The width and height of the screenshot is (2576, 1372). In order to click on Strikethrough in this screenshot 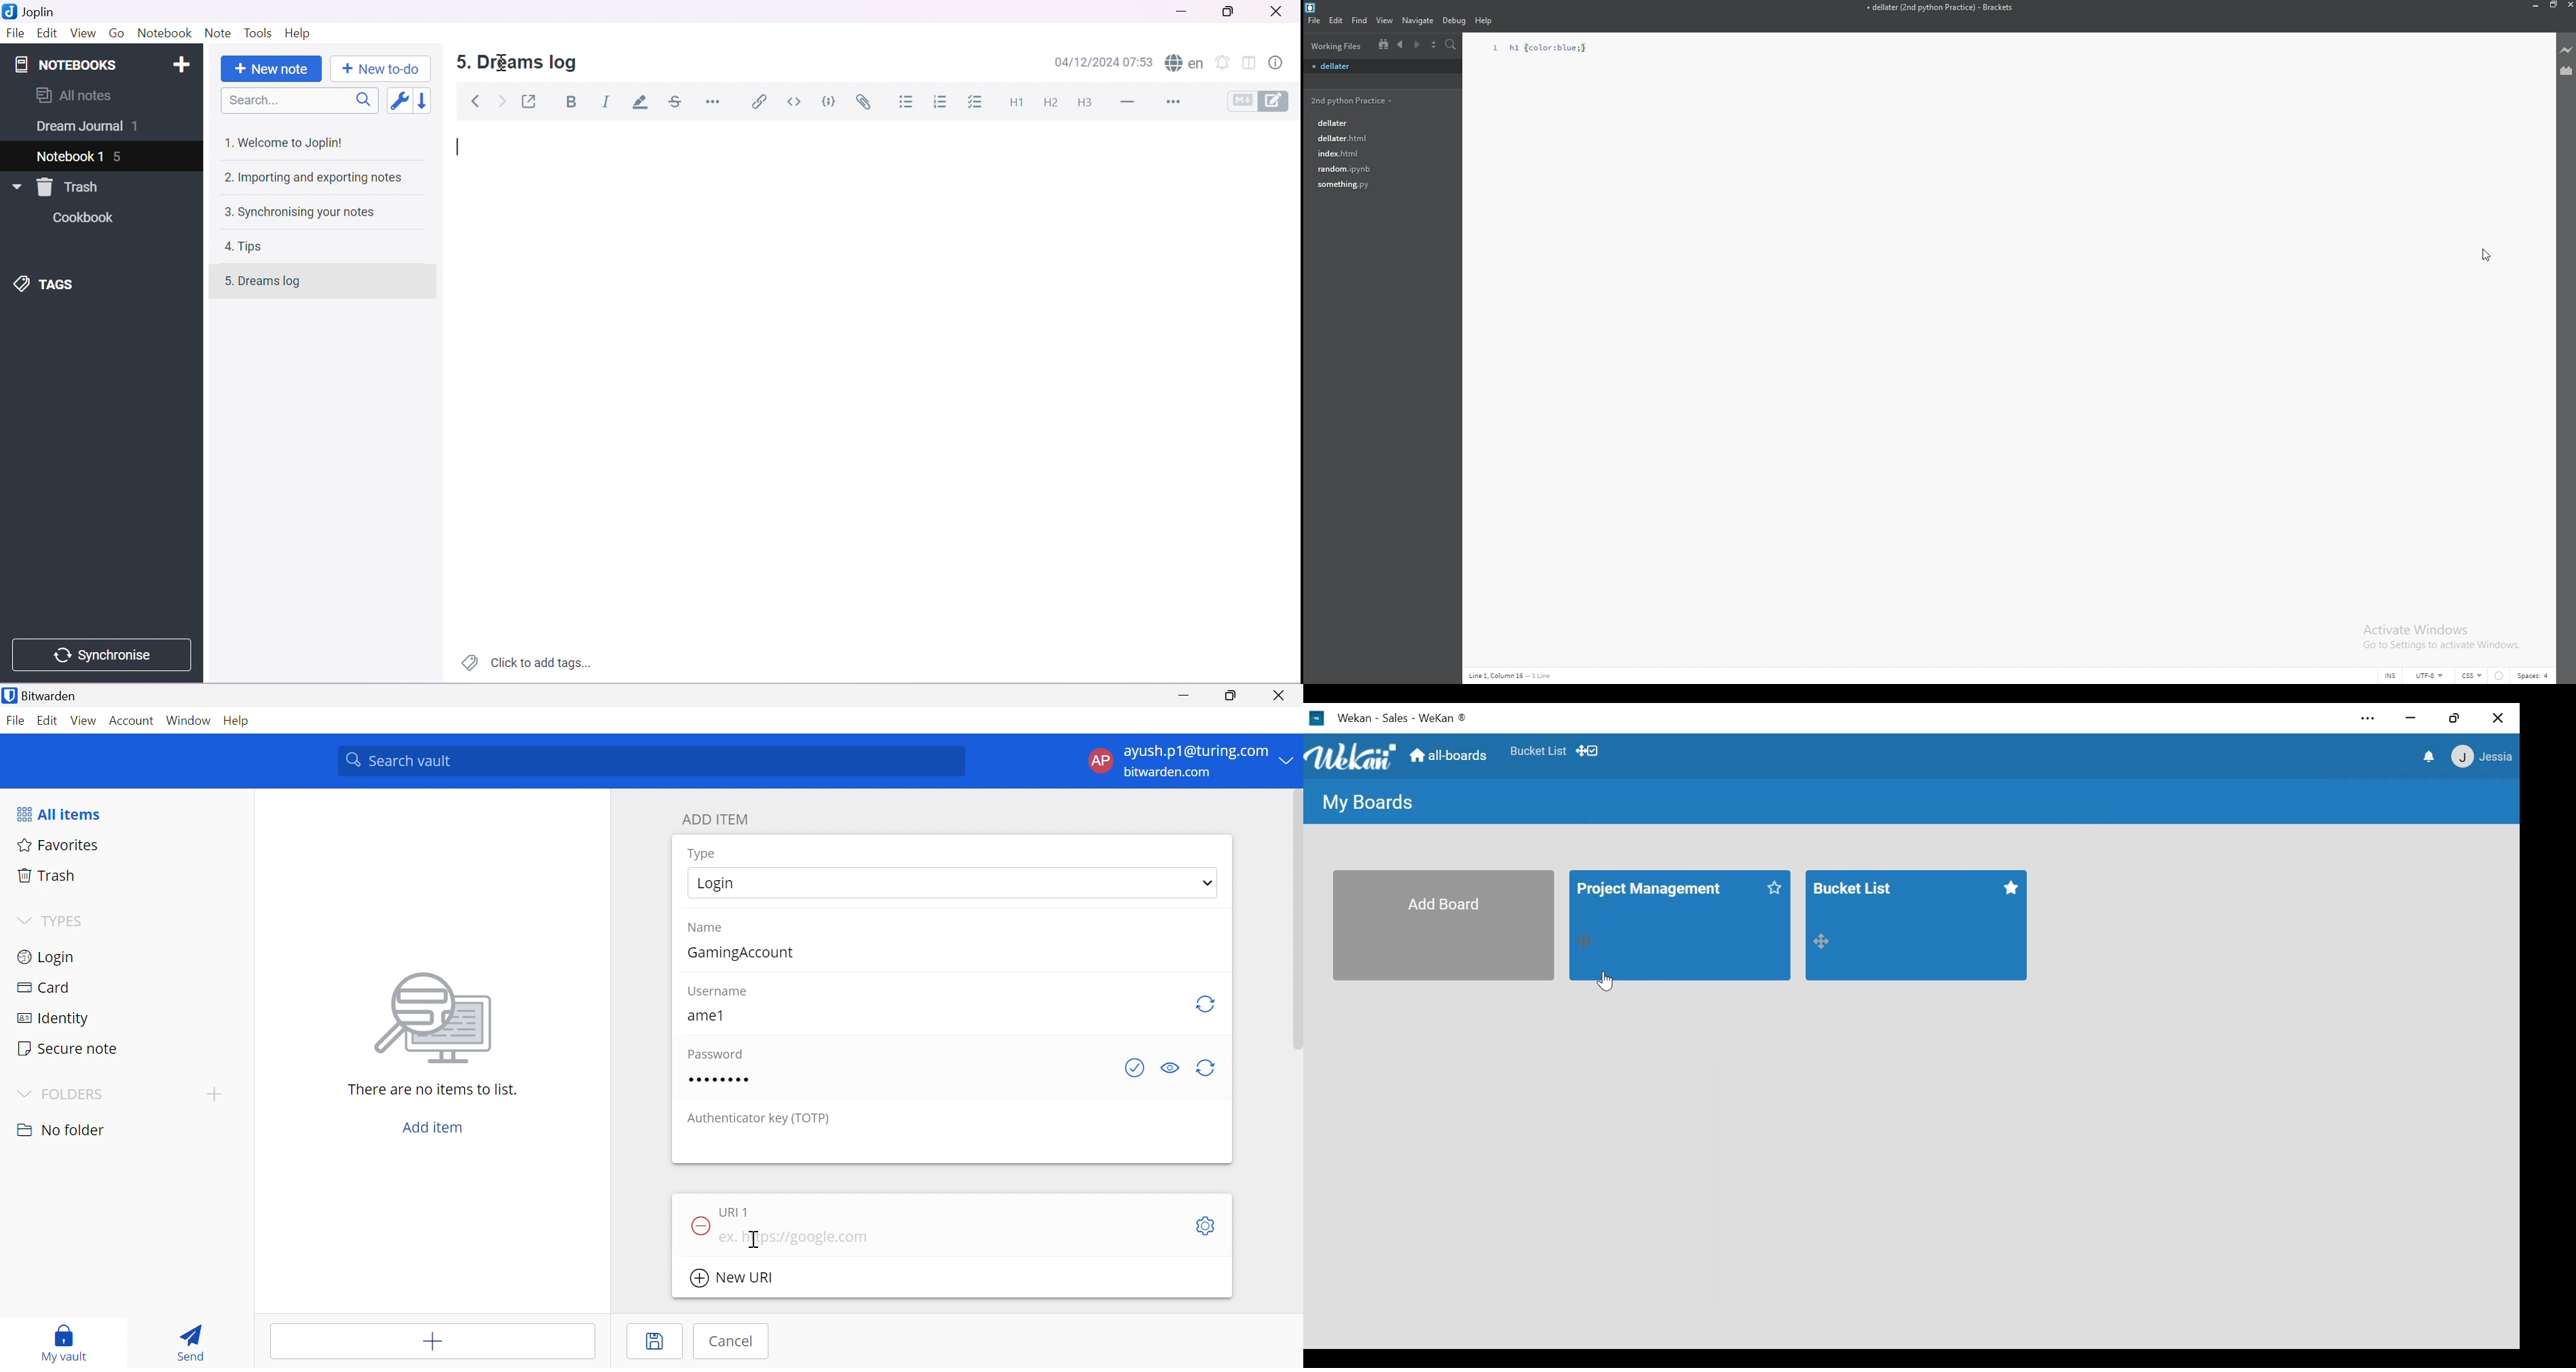, I will do `click(678, 102)`.